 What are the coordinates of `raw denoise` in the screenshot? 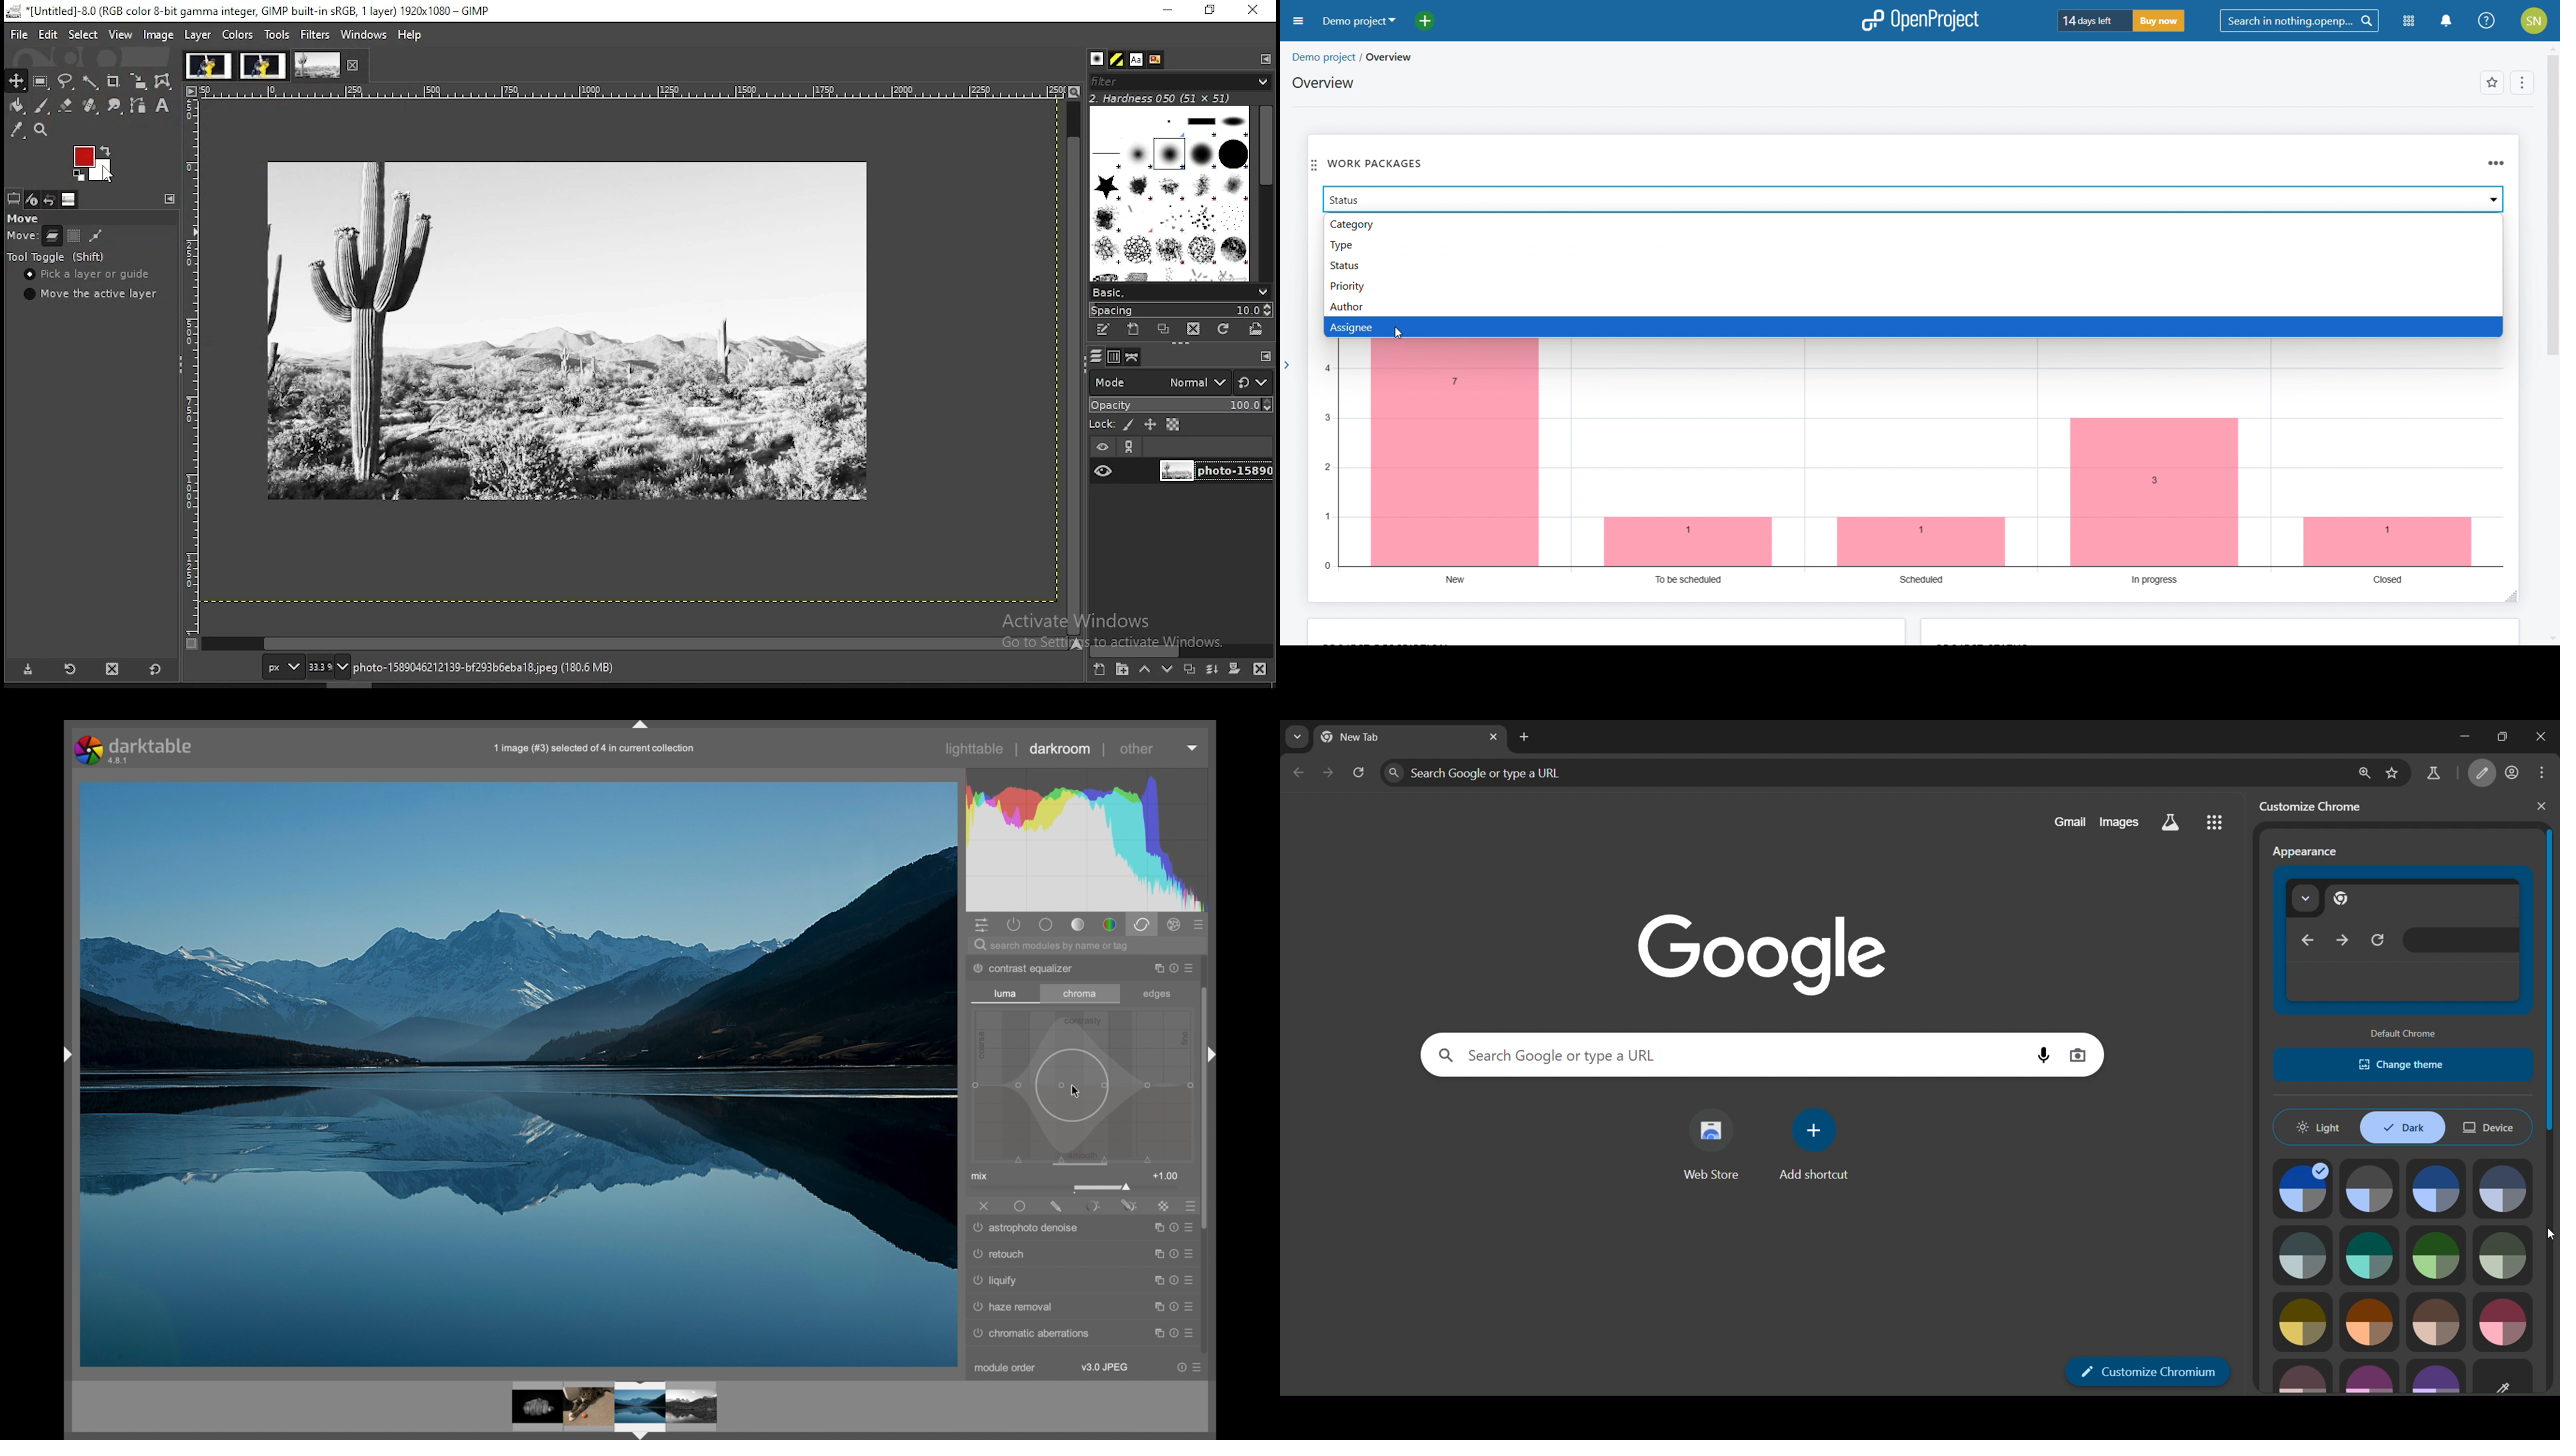 It's located at (1011, 1307).